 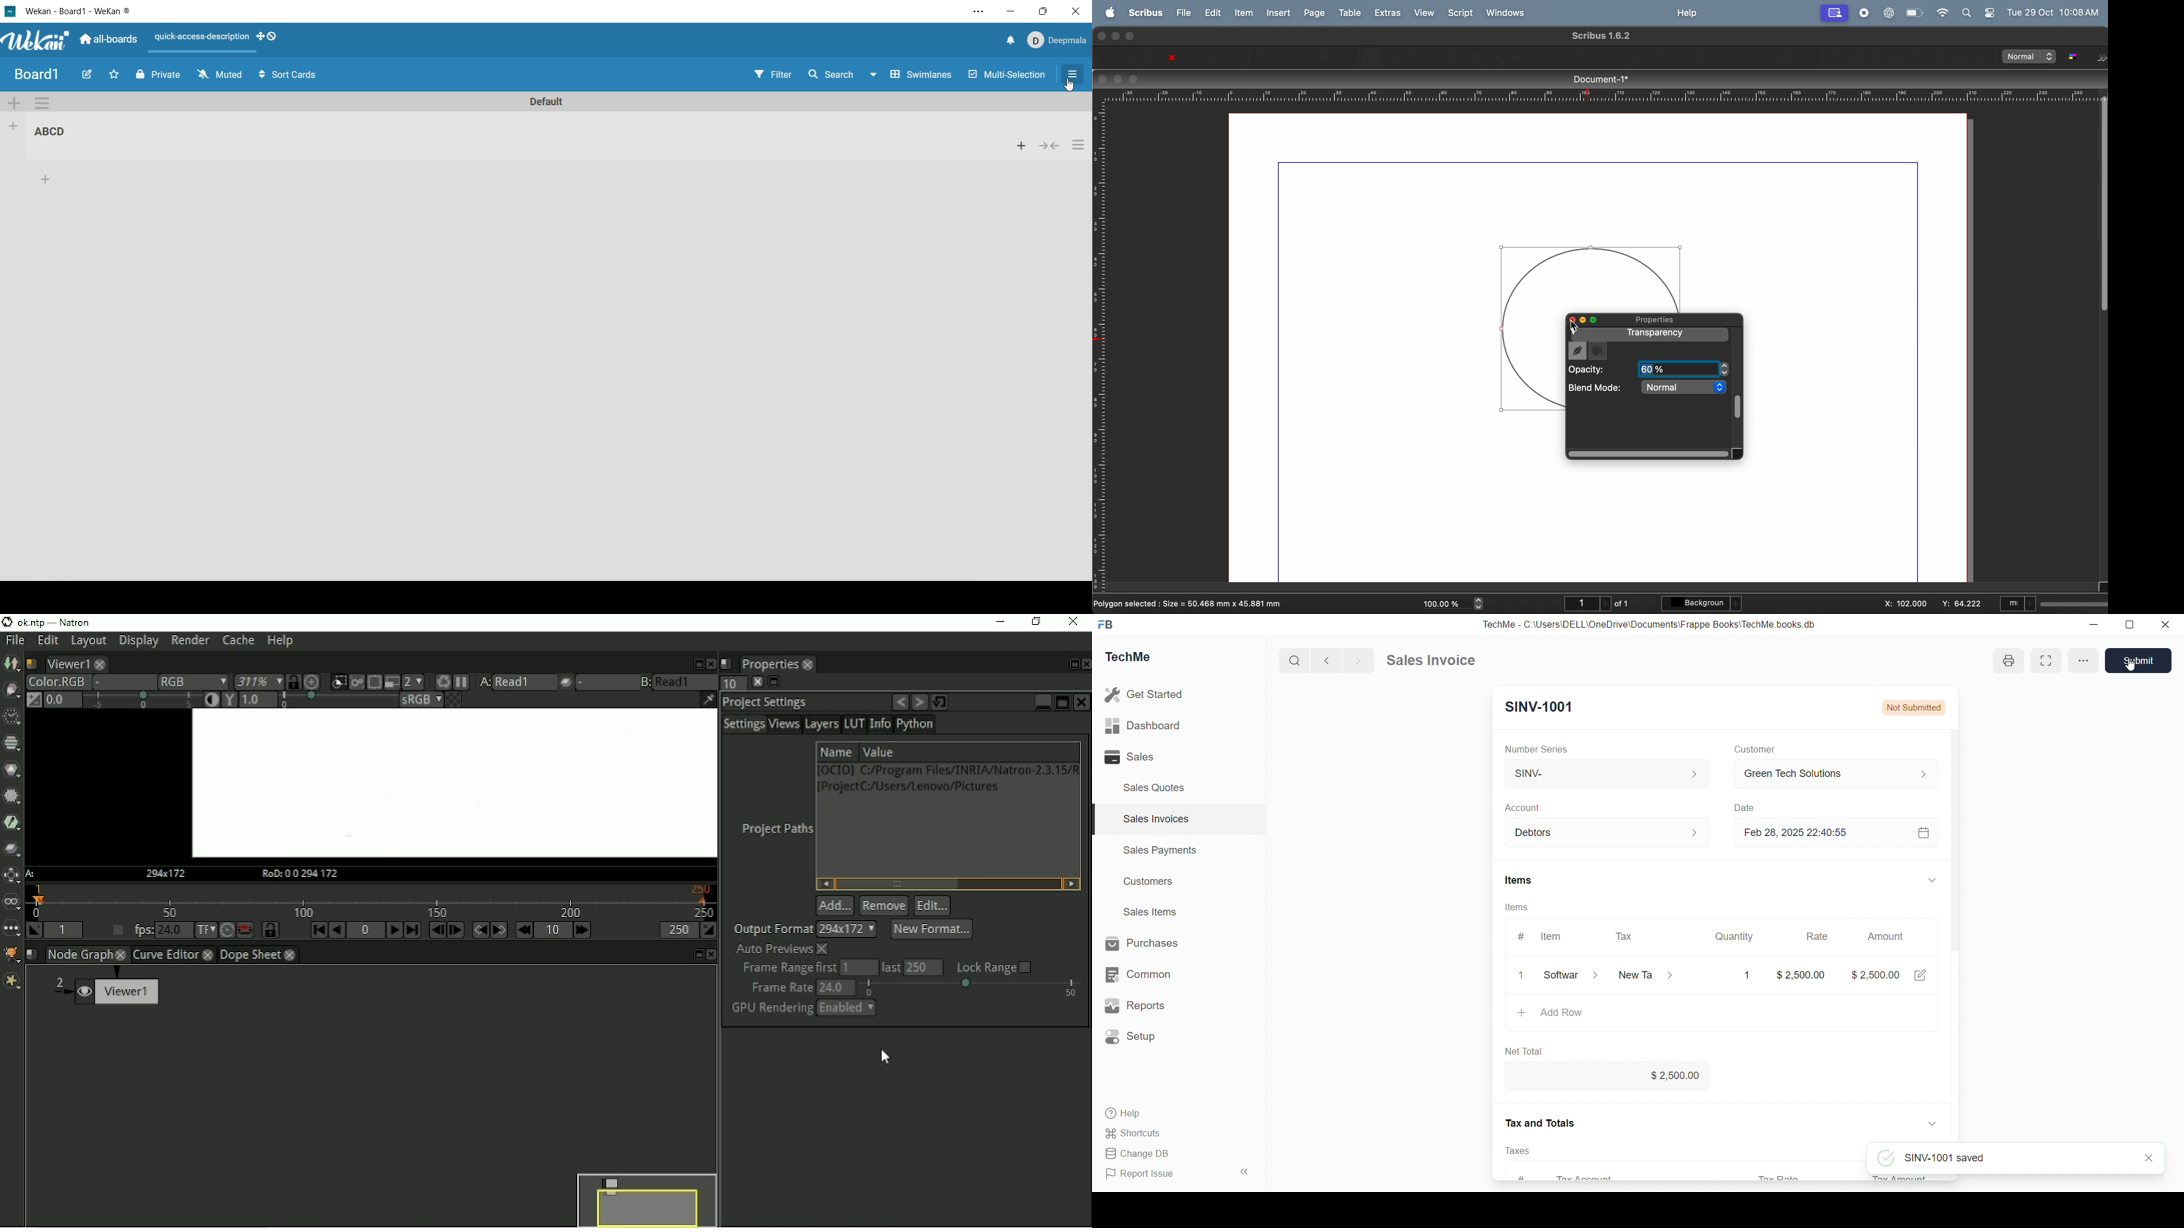 I want to click on Taxes, so click(x=1518, y=1152).